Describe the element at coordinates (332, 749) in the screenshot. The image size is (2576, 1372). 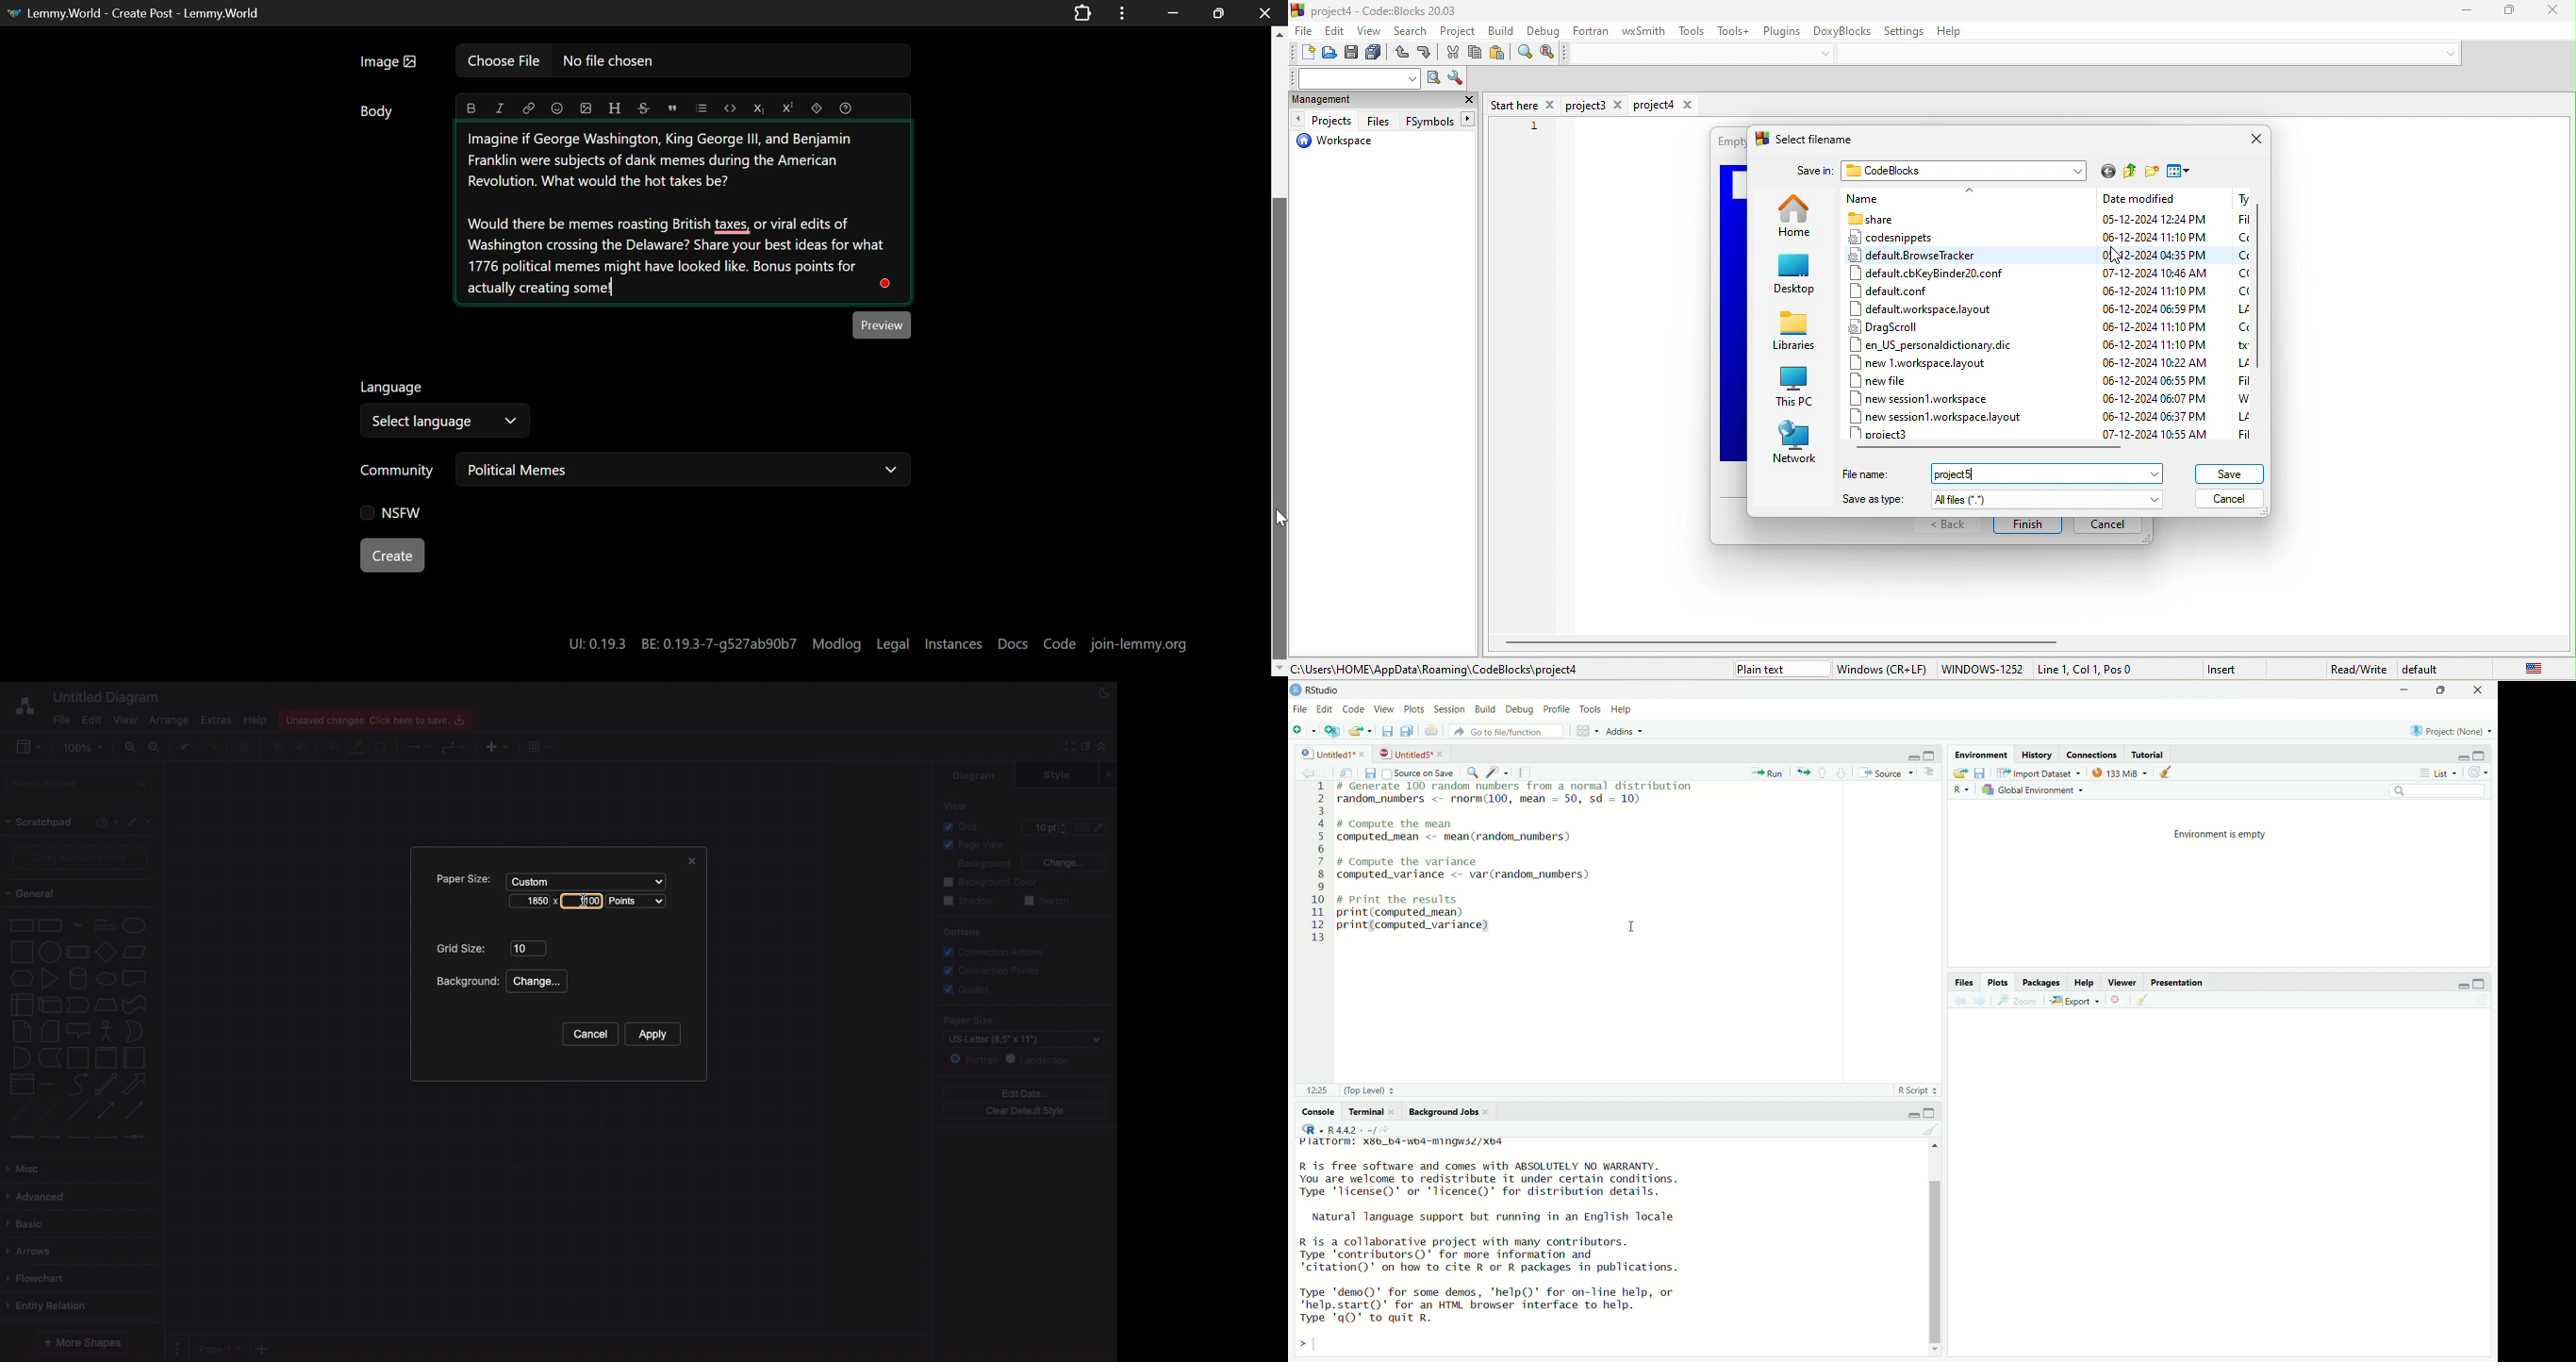
I see `Fill color` at that location.